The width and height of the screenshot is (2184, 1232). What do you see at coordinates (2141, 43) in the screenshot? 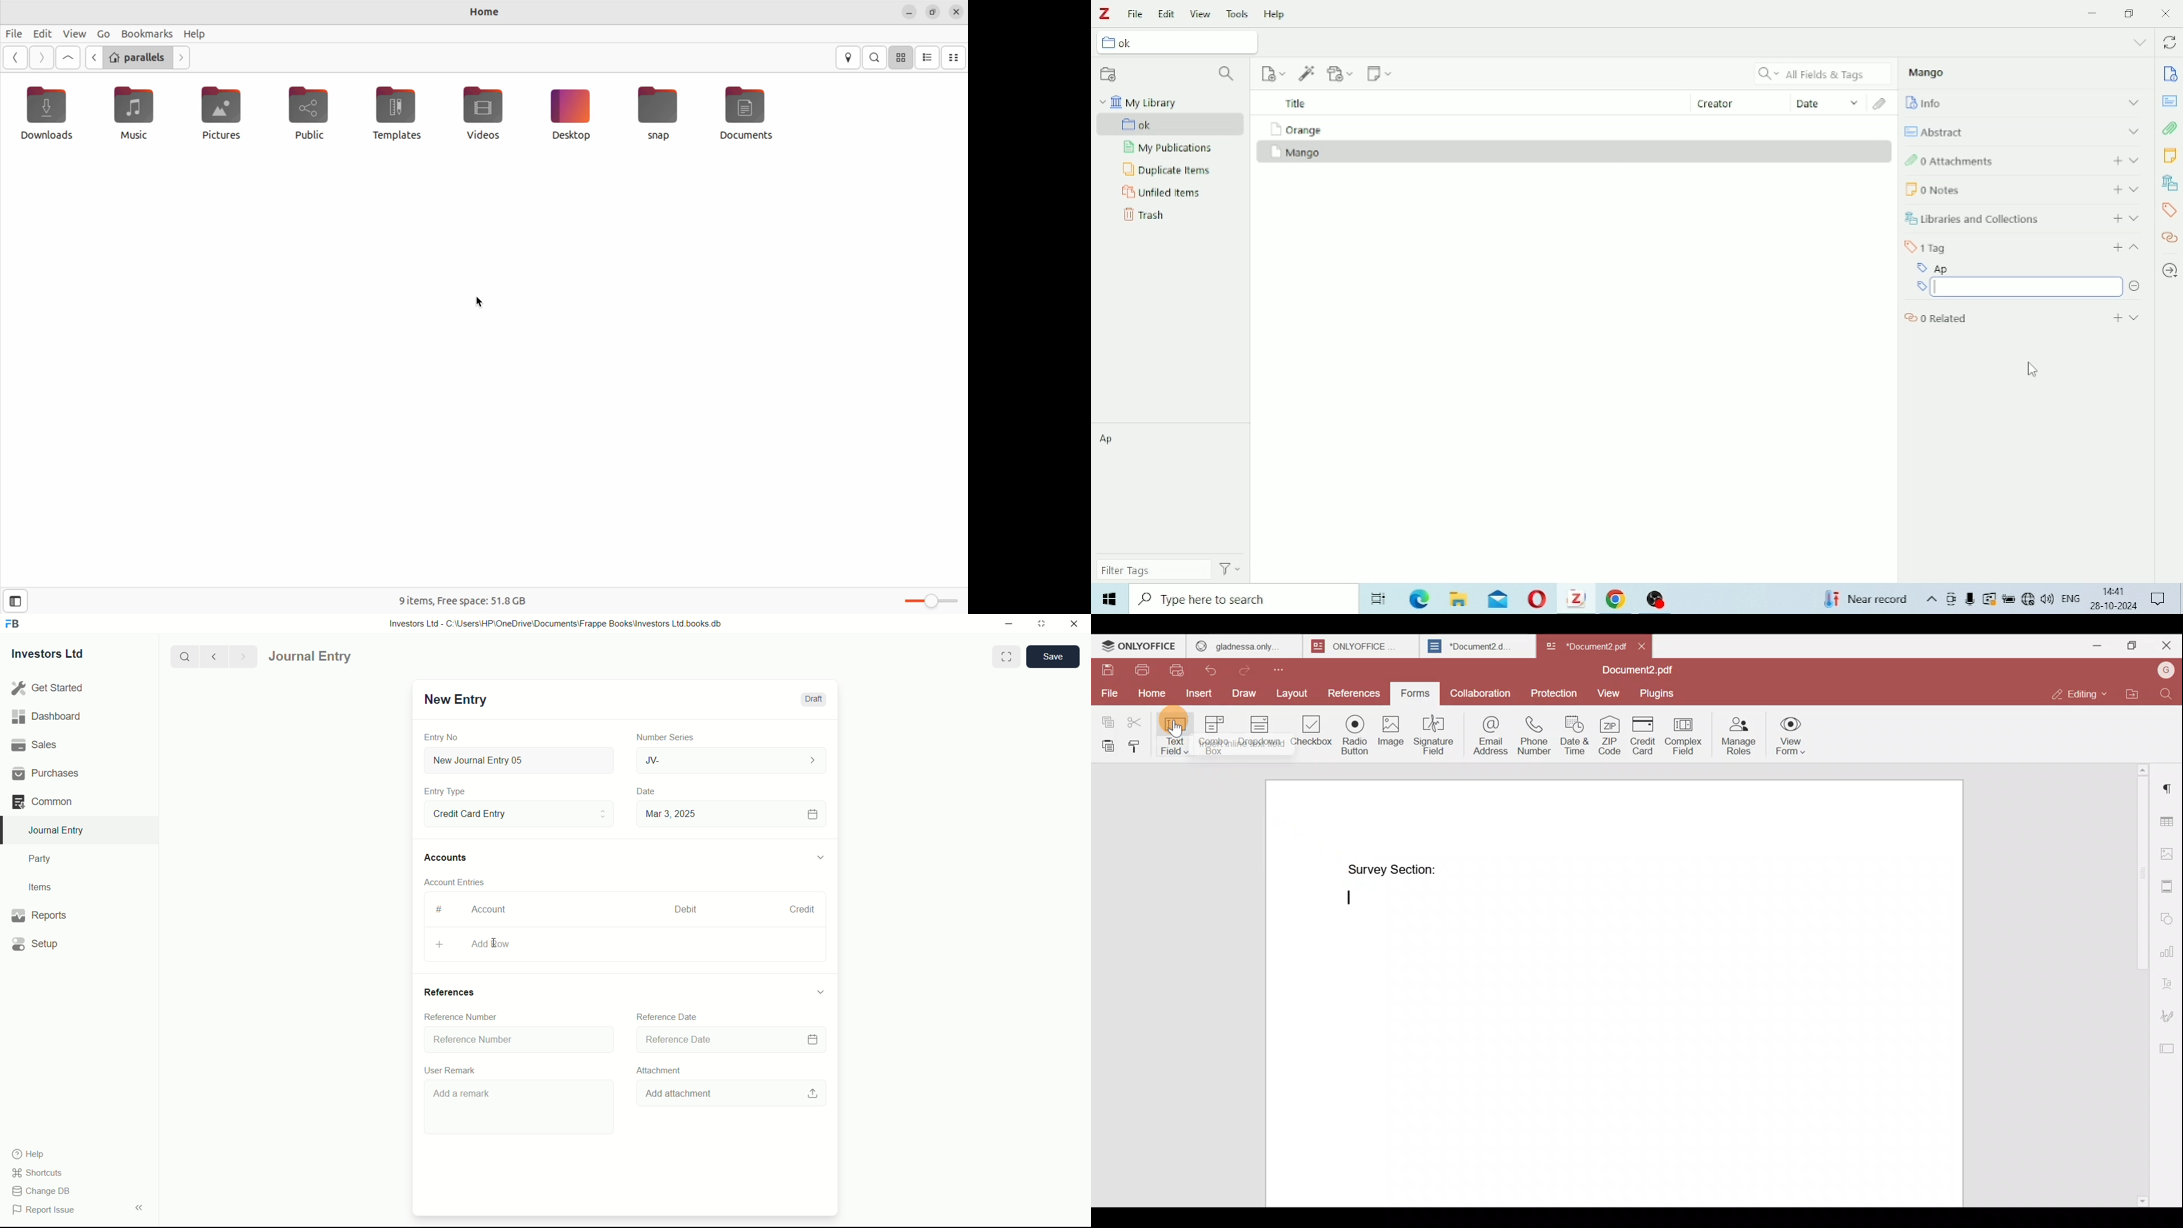
I see `List all tabs` at bounding box center [2141, 43].